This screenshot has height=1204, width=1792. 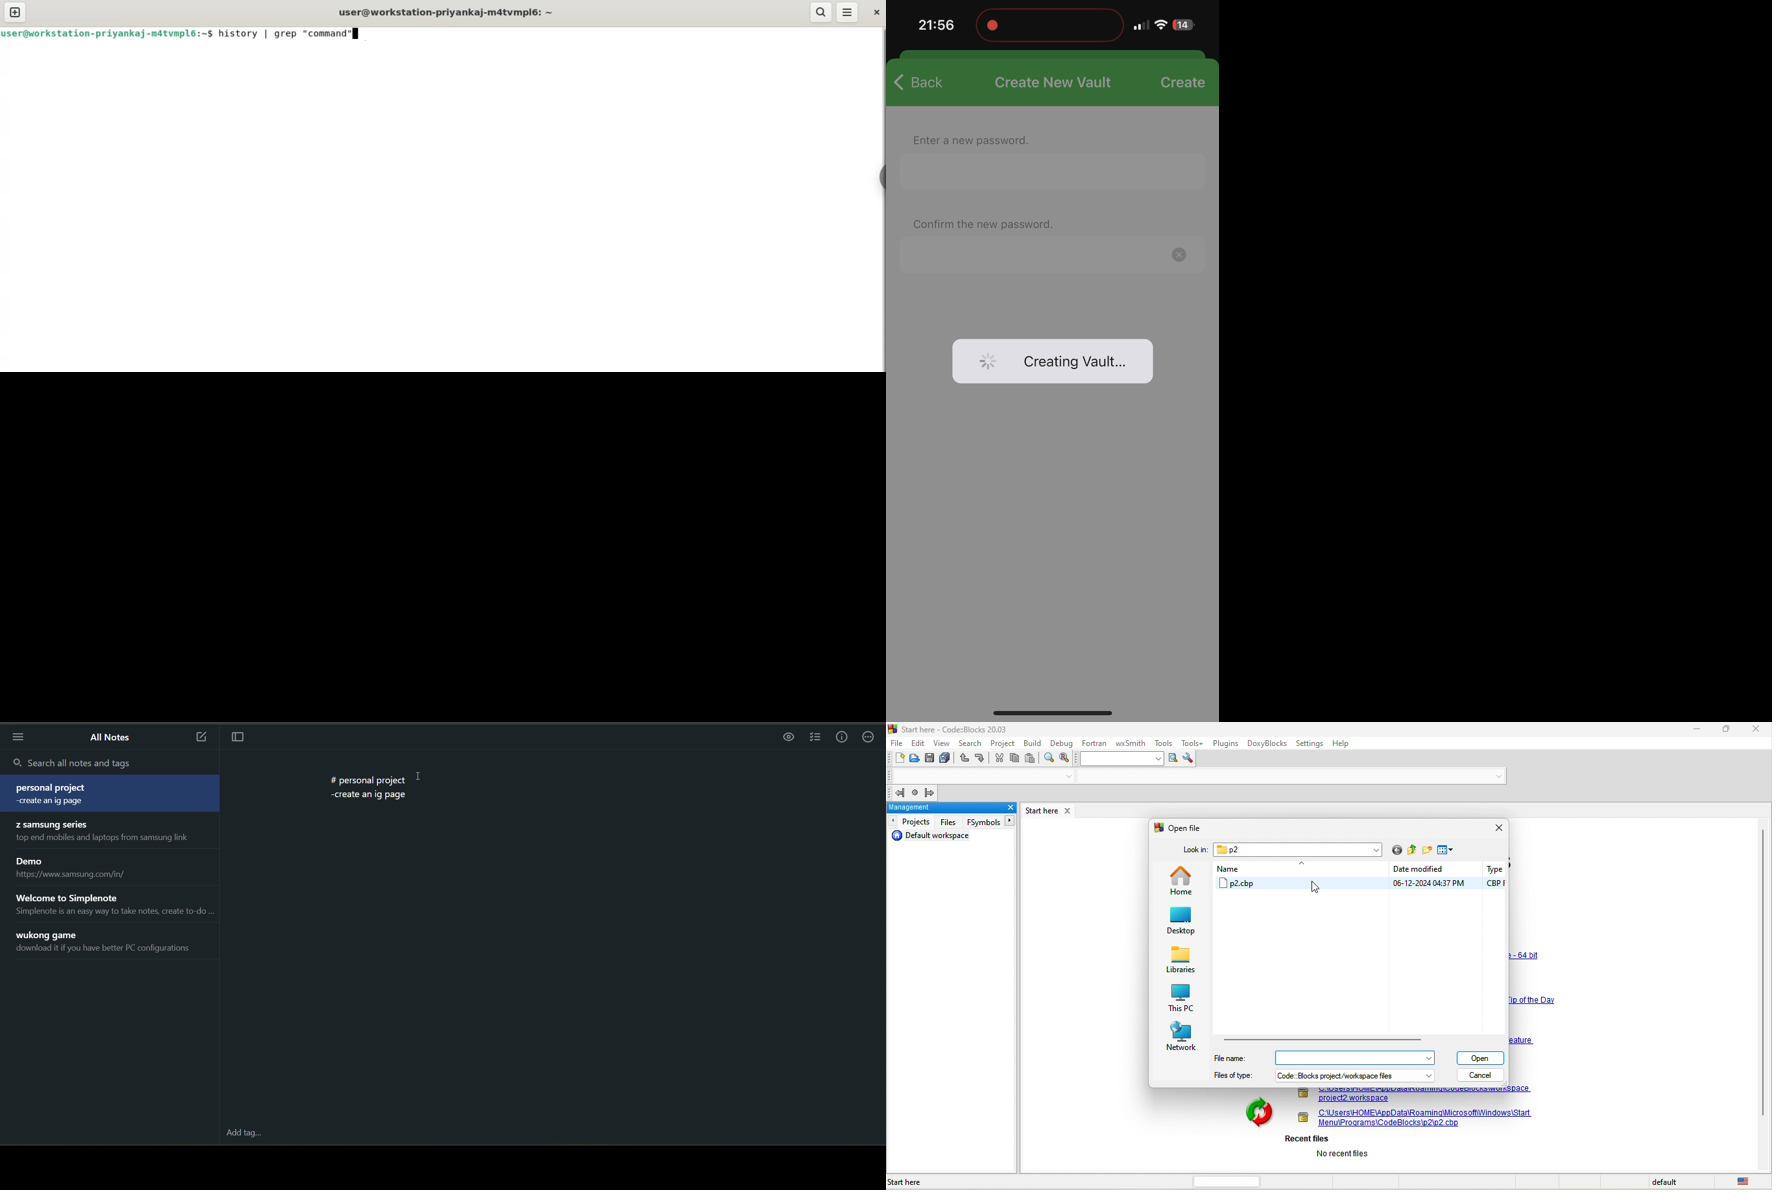 I want to click on date modified, so click(x=1431, y=876).